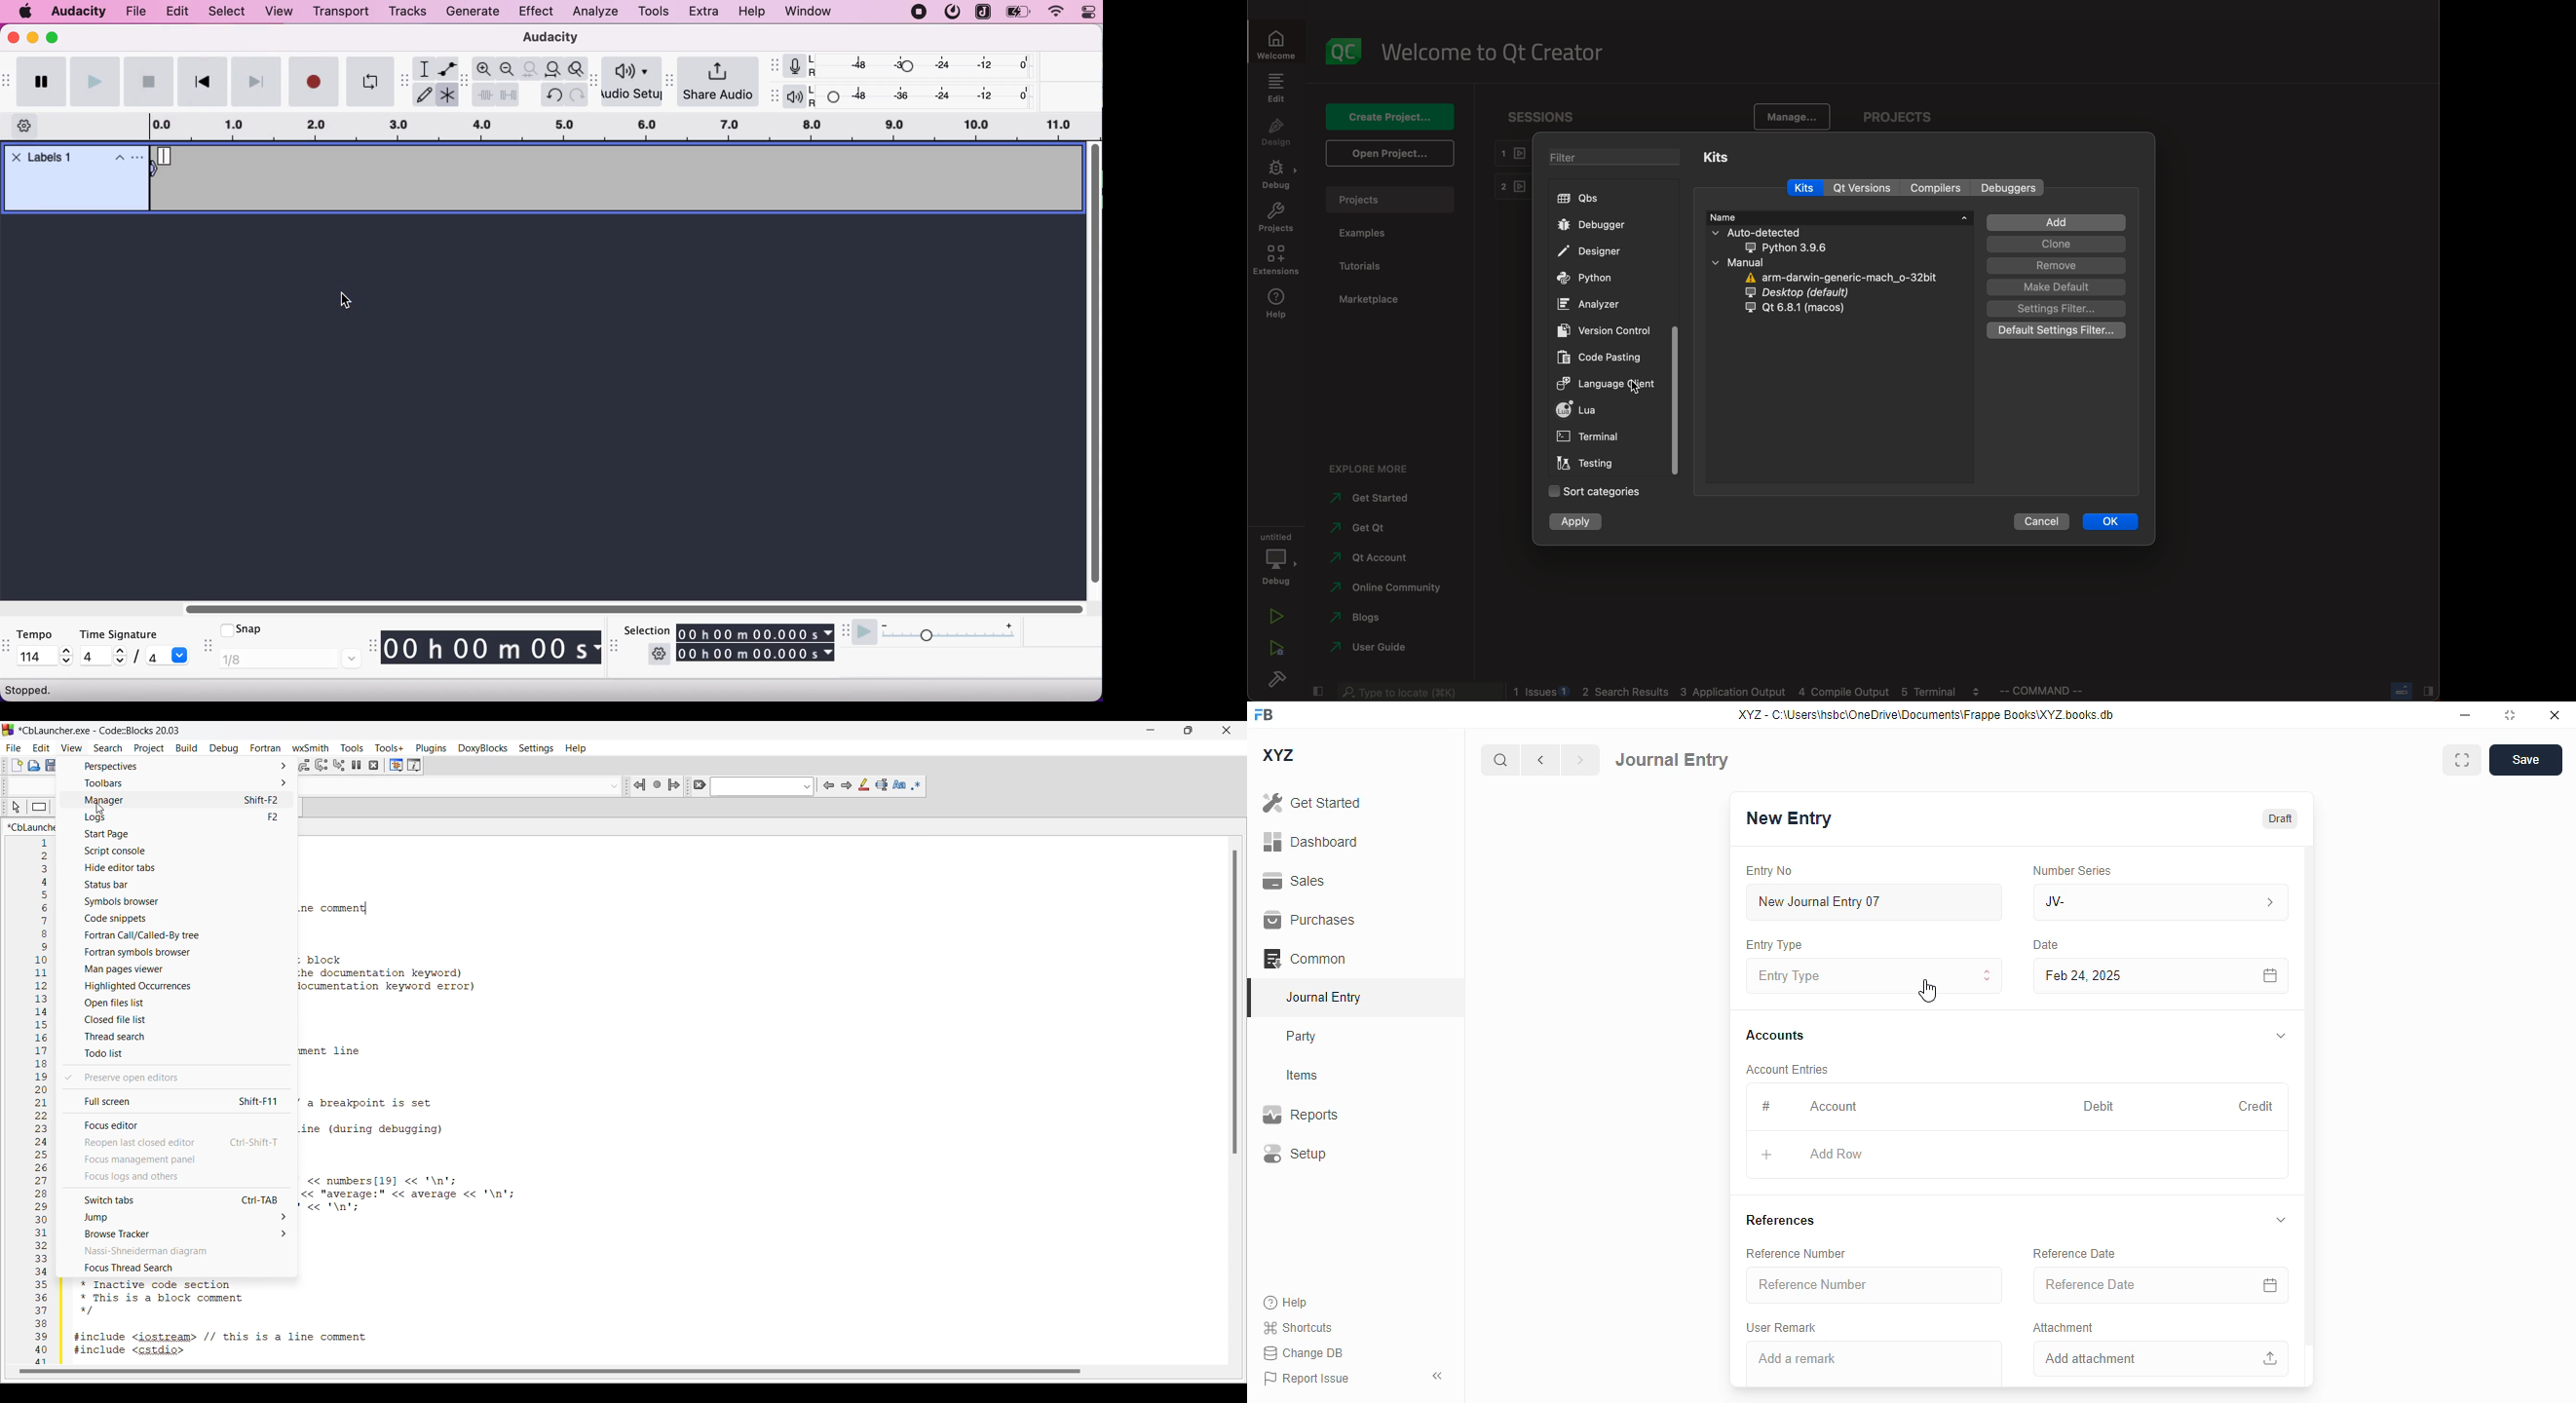 This screenshot has height=1428, width=2576. I want to click on minimize, so click(2466, 715).